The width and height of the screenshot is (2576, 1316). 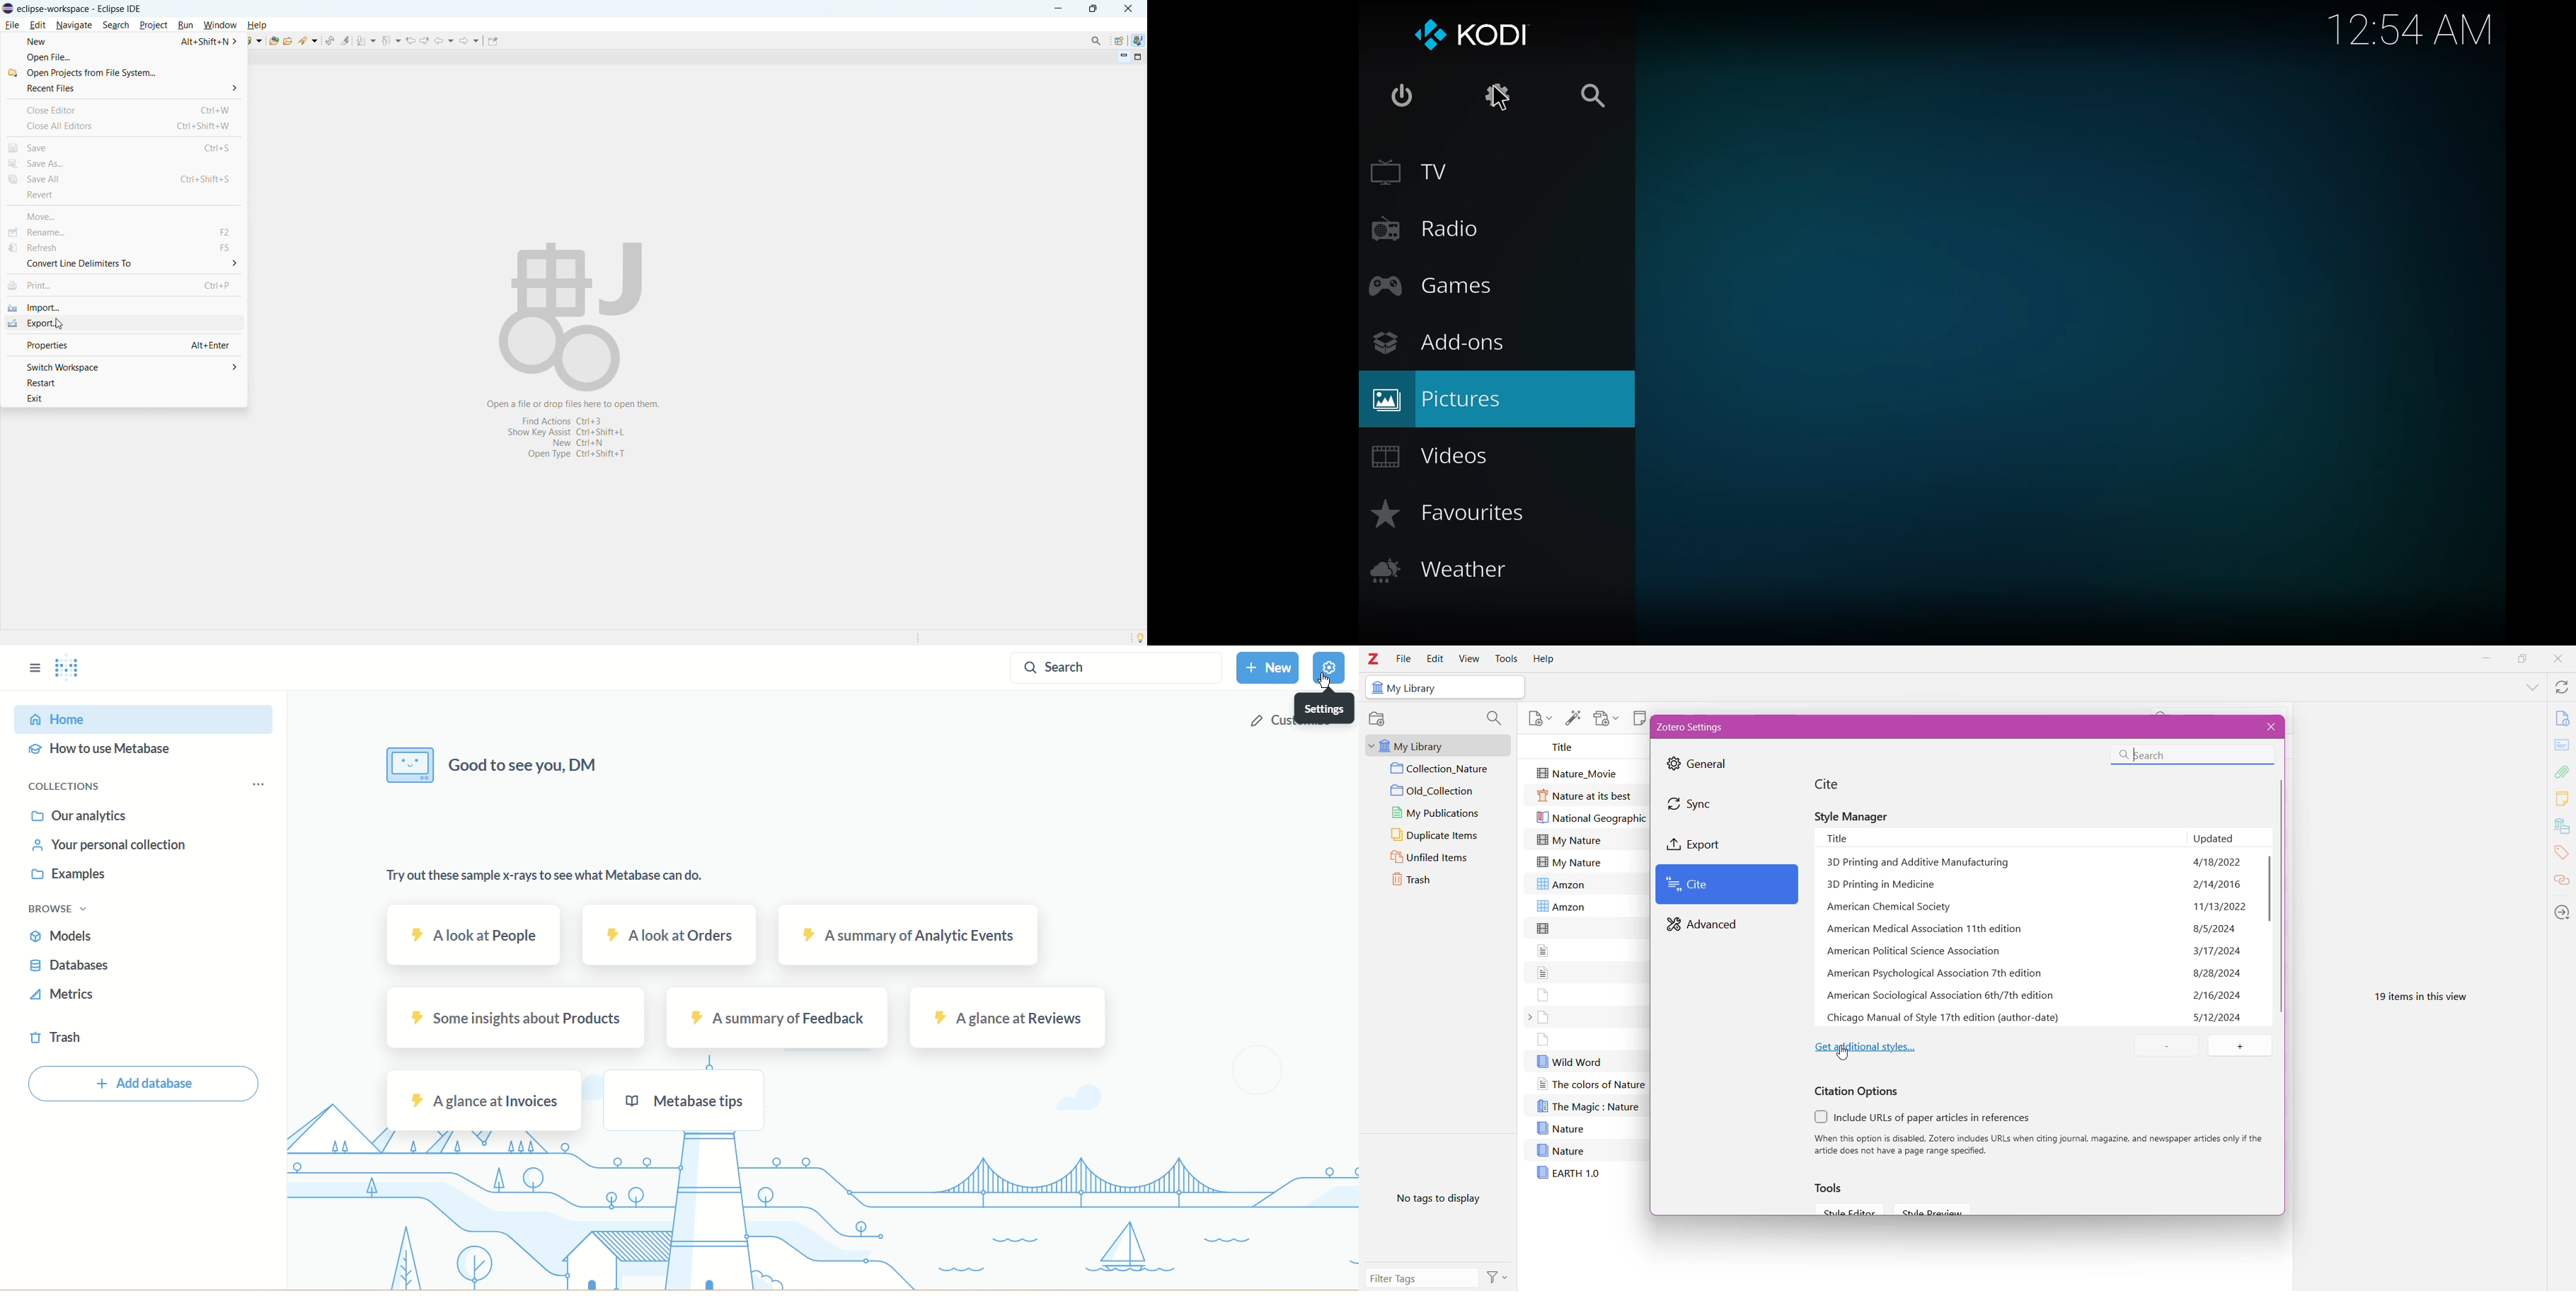 What do you see at coordinates (1506, 658) in the screenshot?
I see `Tools` at bounding box center [1506, 658].